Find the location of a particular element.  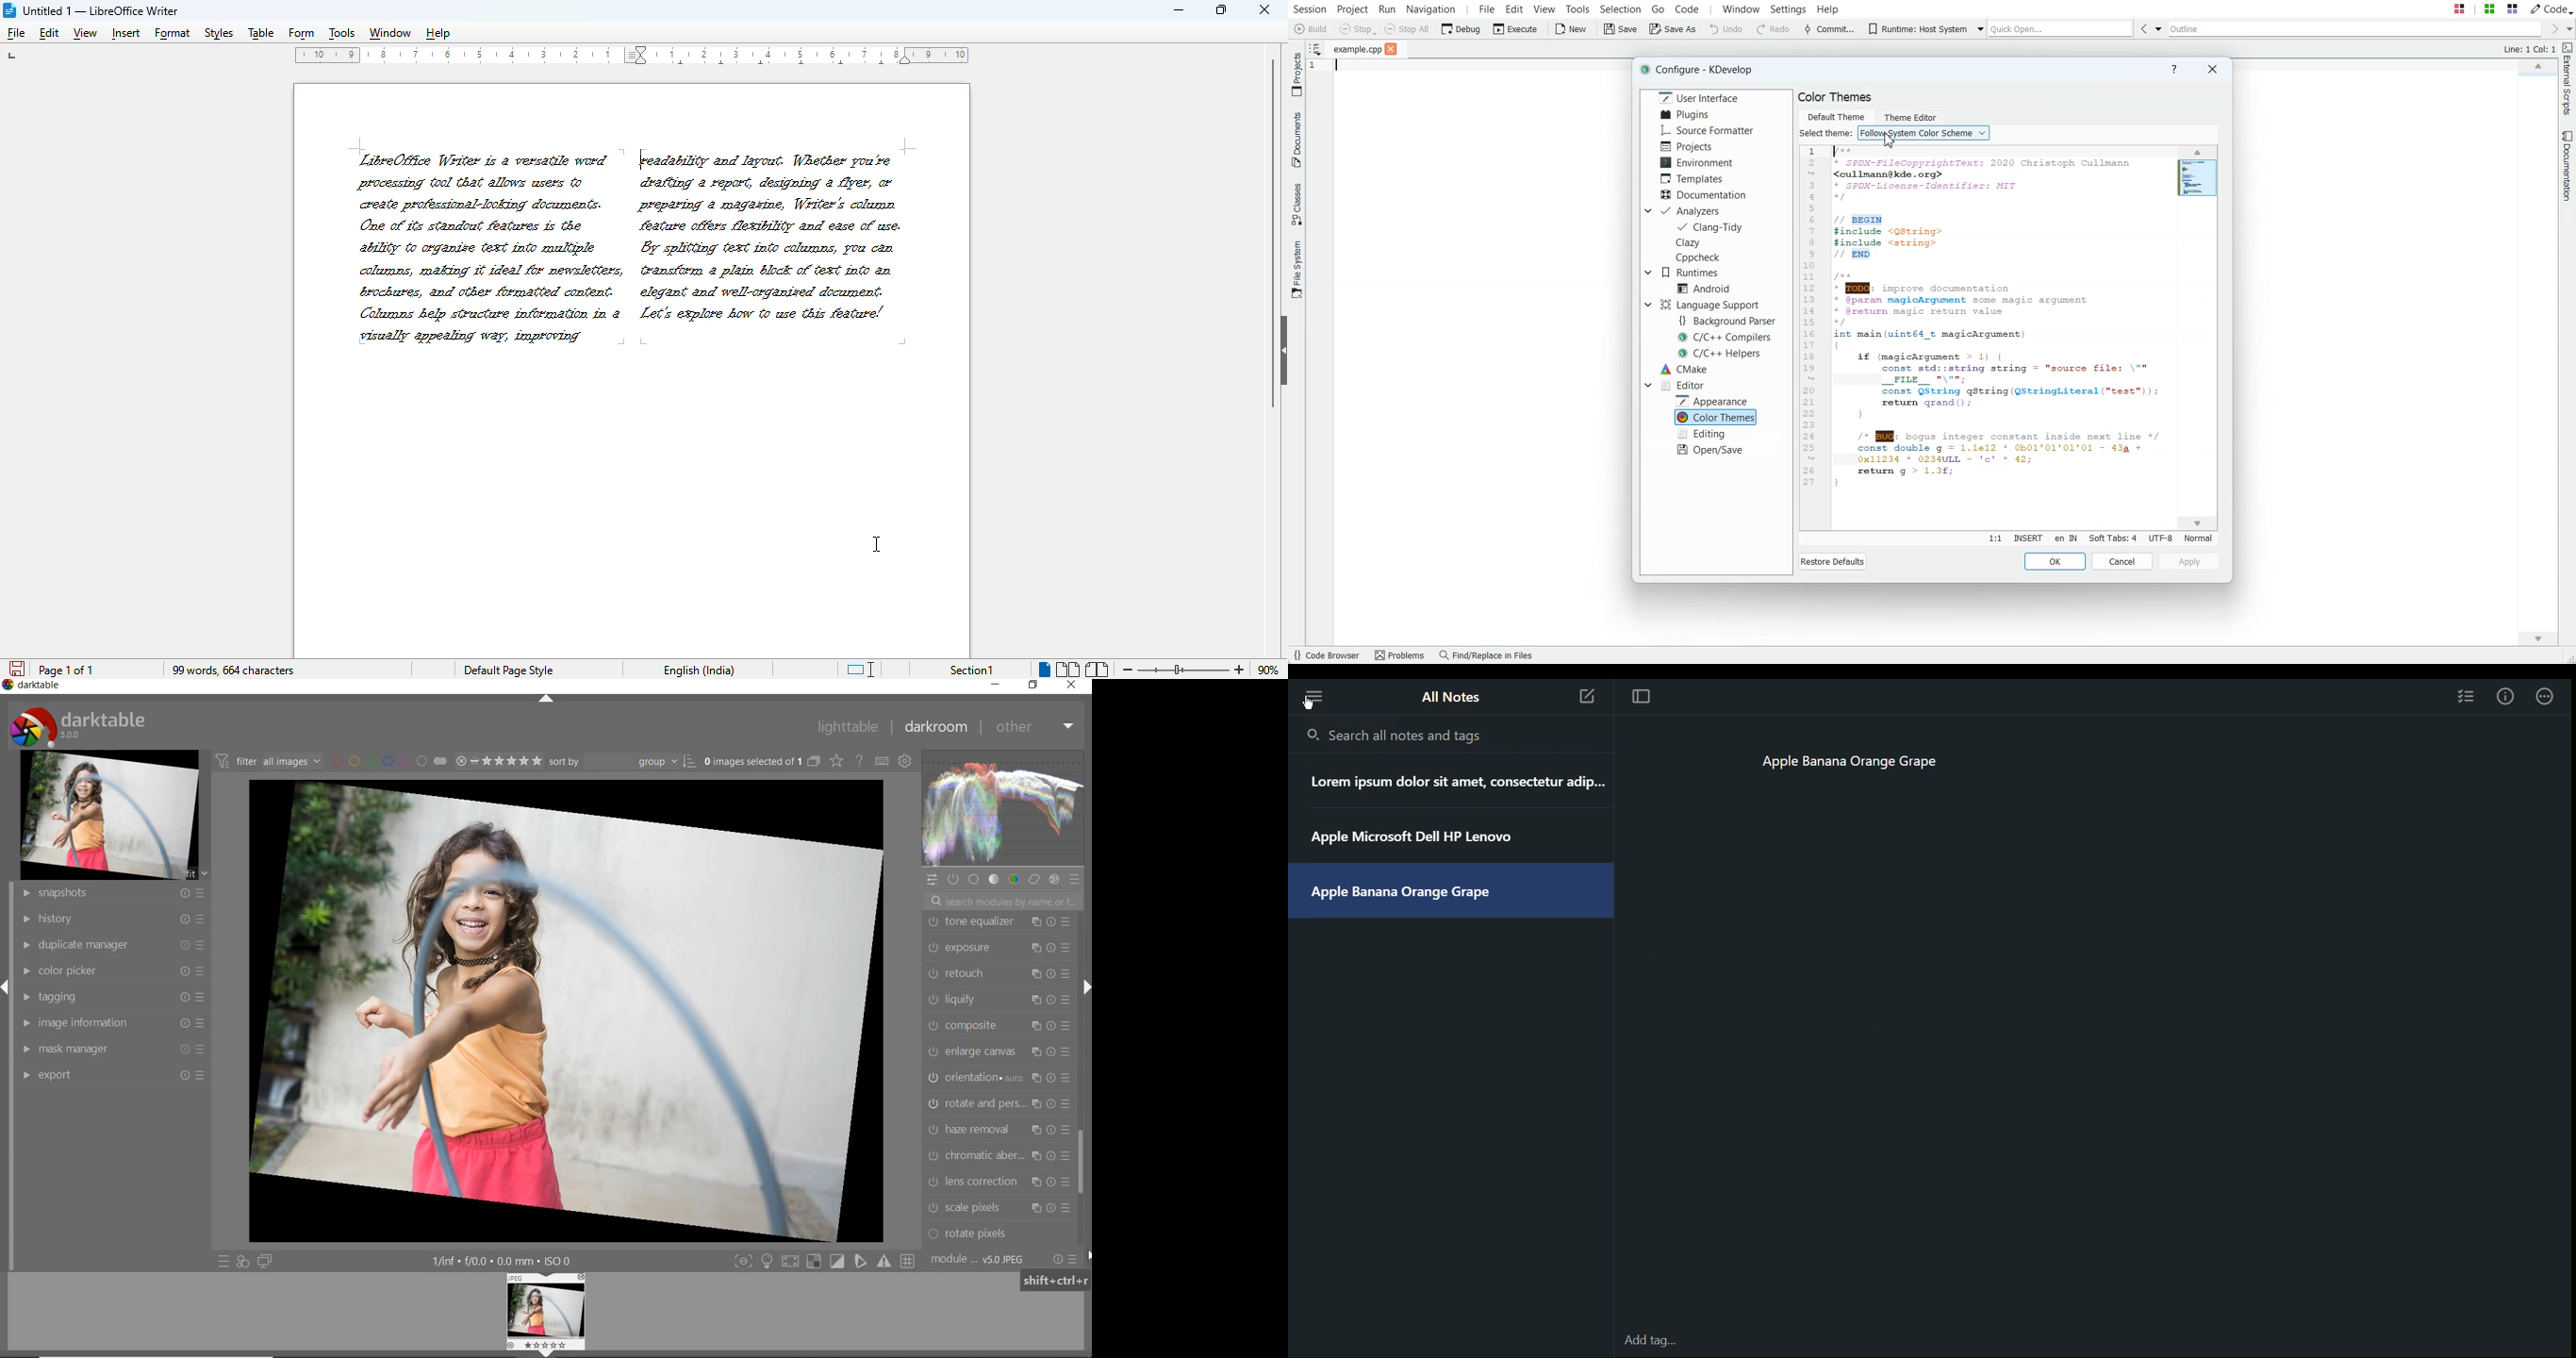

scrollbar is located at coordinates (1081, 1161).